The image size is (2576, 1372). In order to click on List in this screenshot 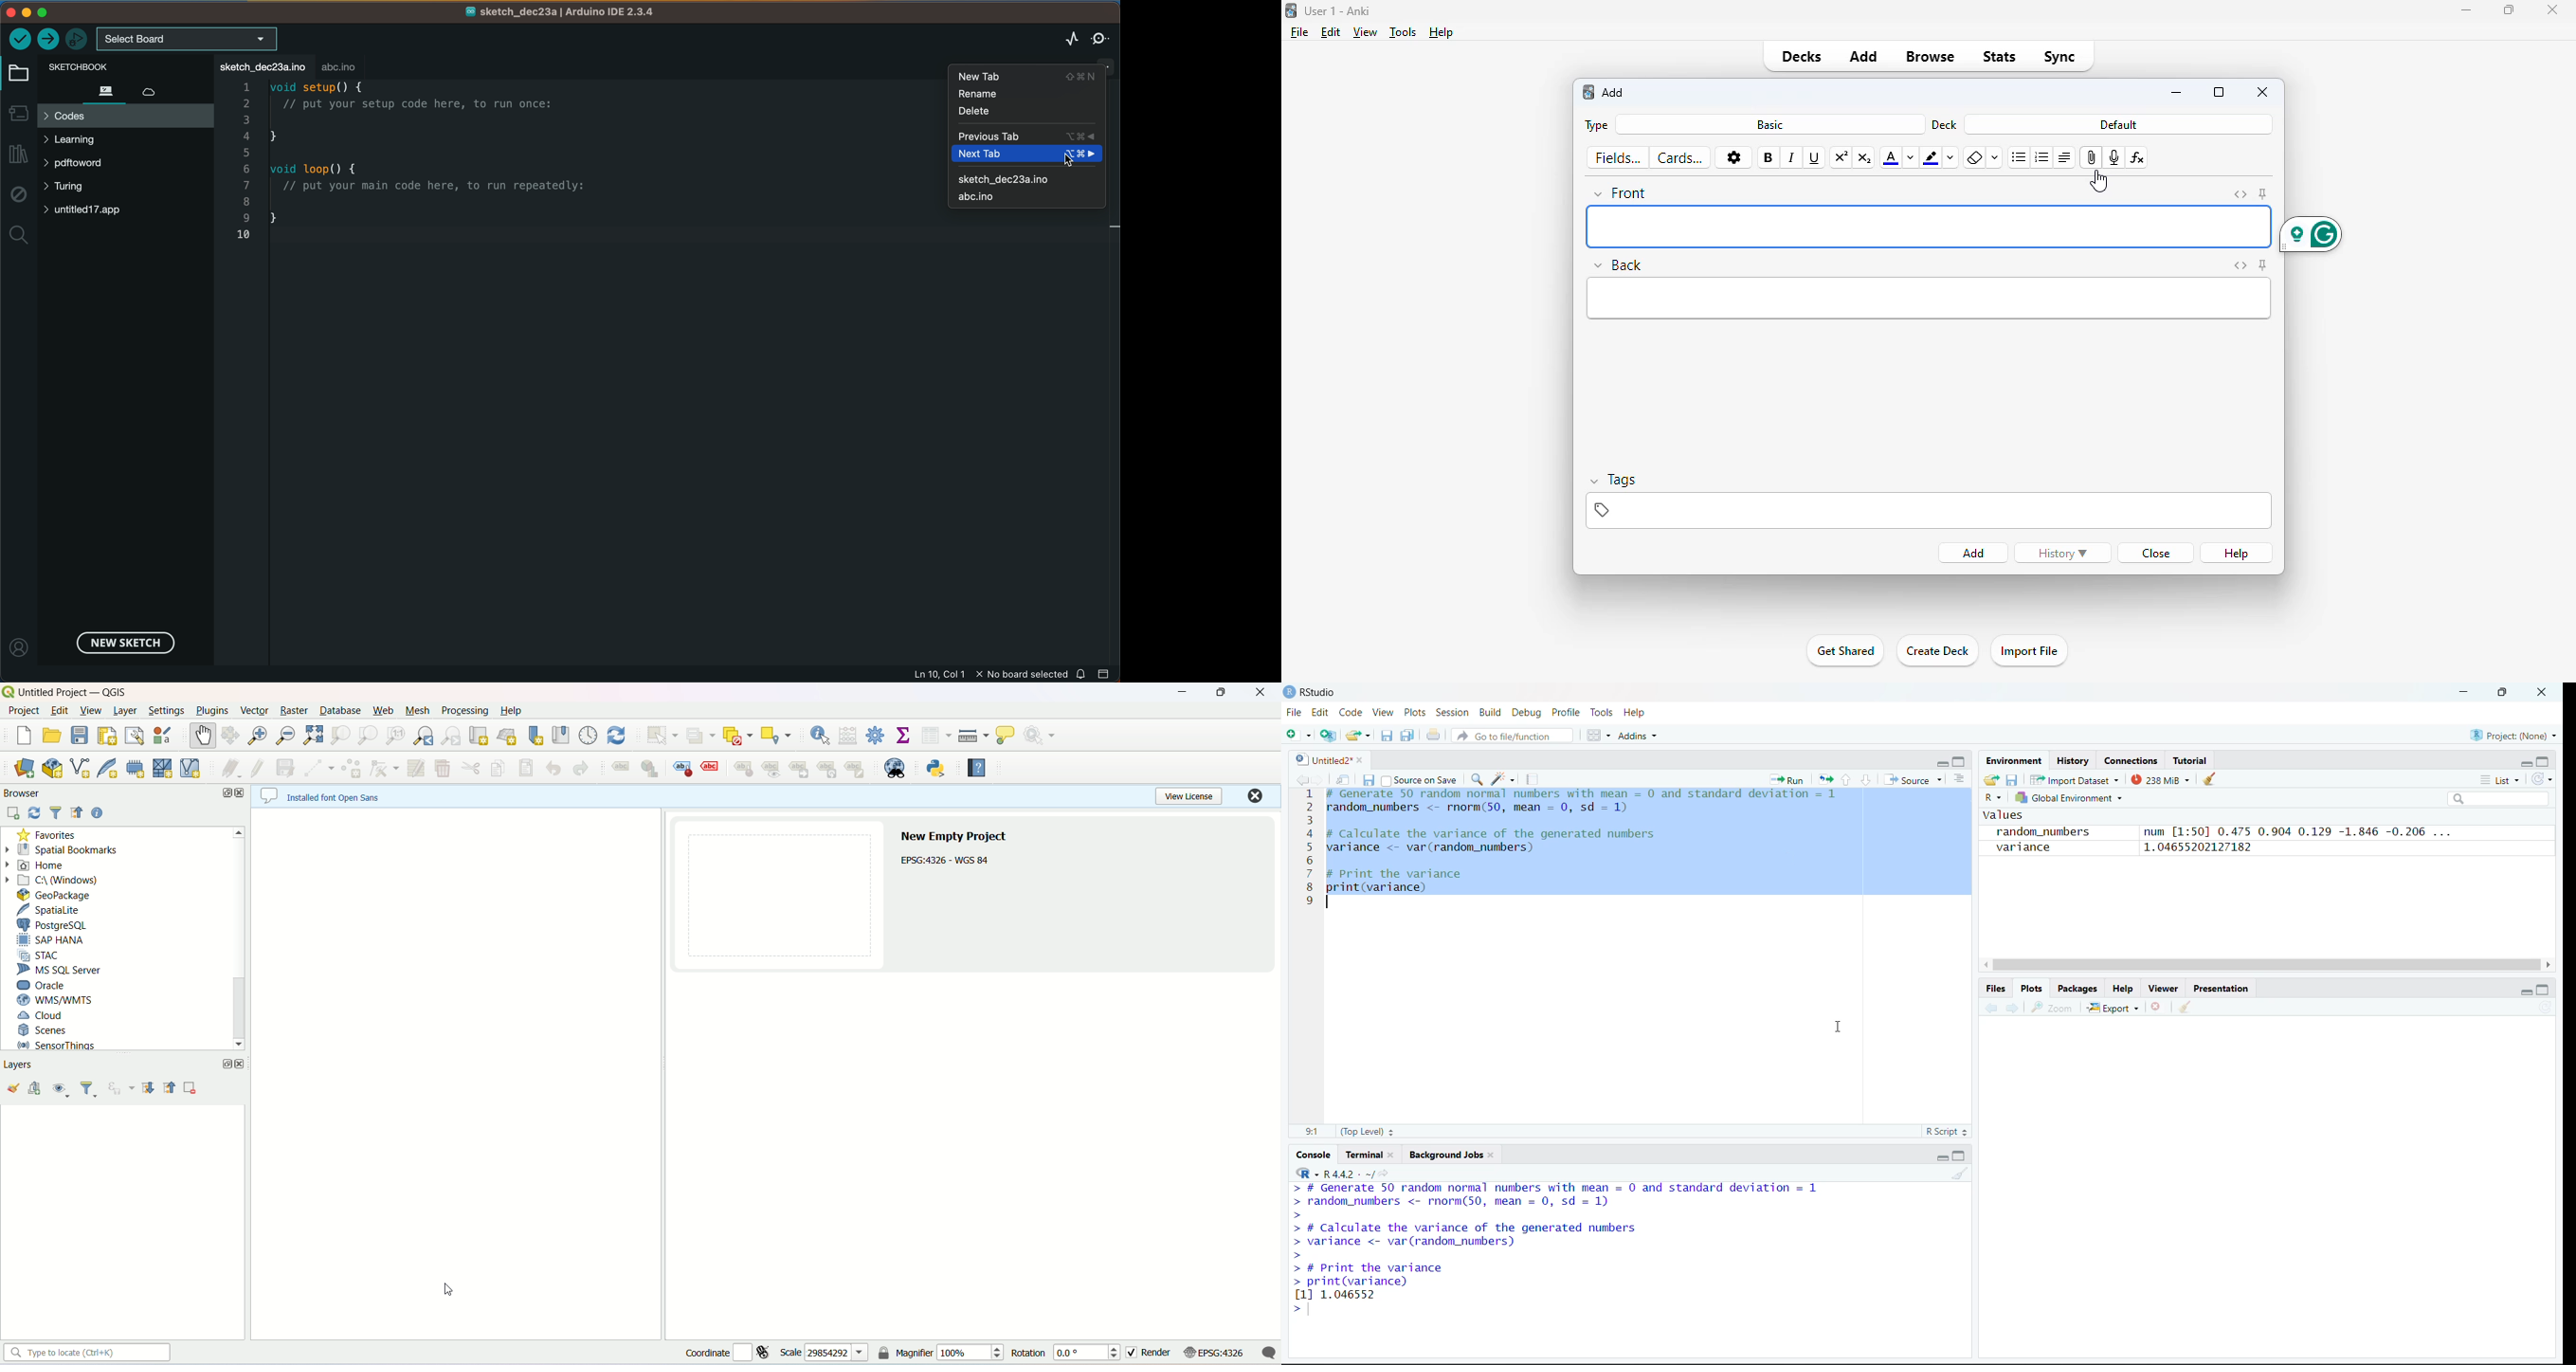, I will do `click(2501, 781)`.